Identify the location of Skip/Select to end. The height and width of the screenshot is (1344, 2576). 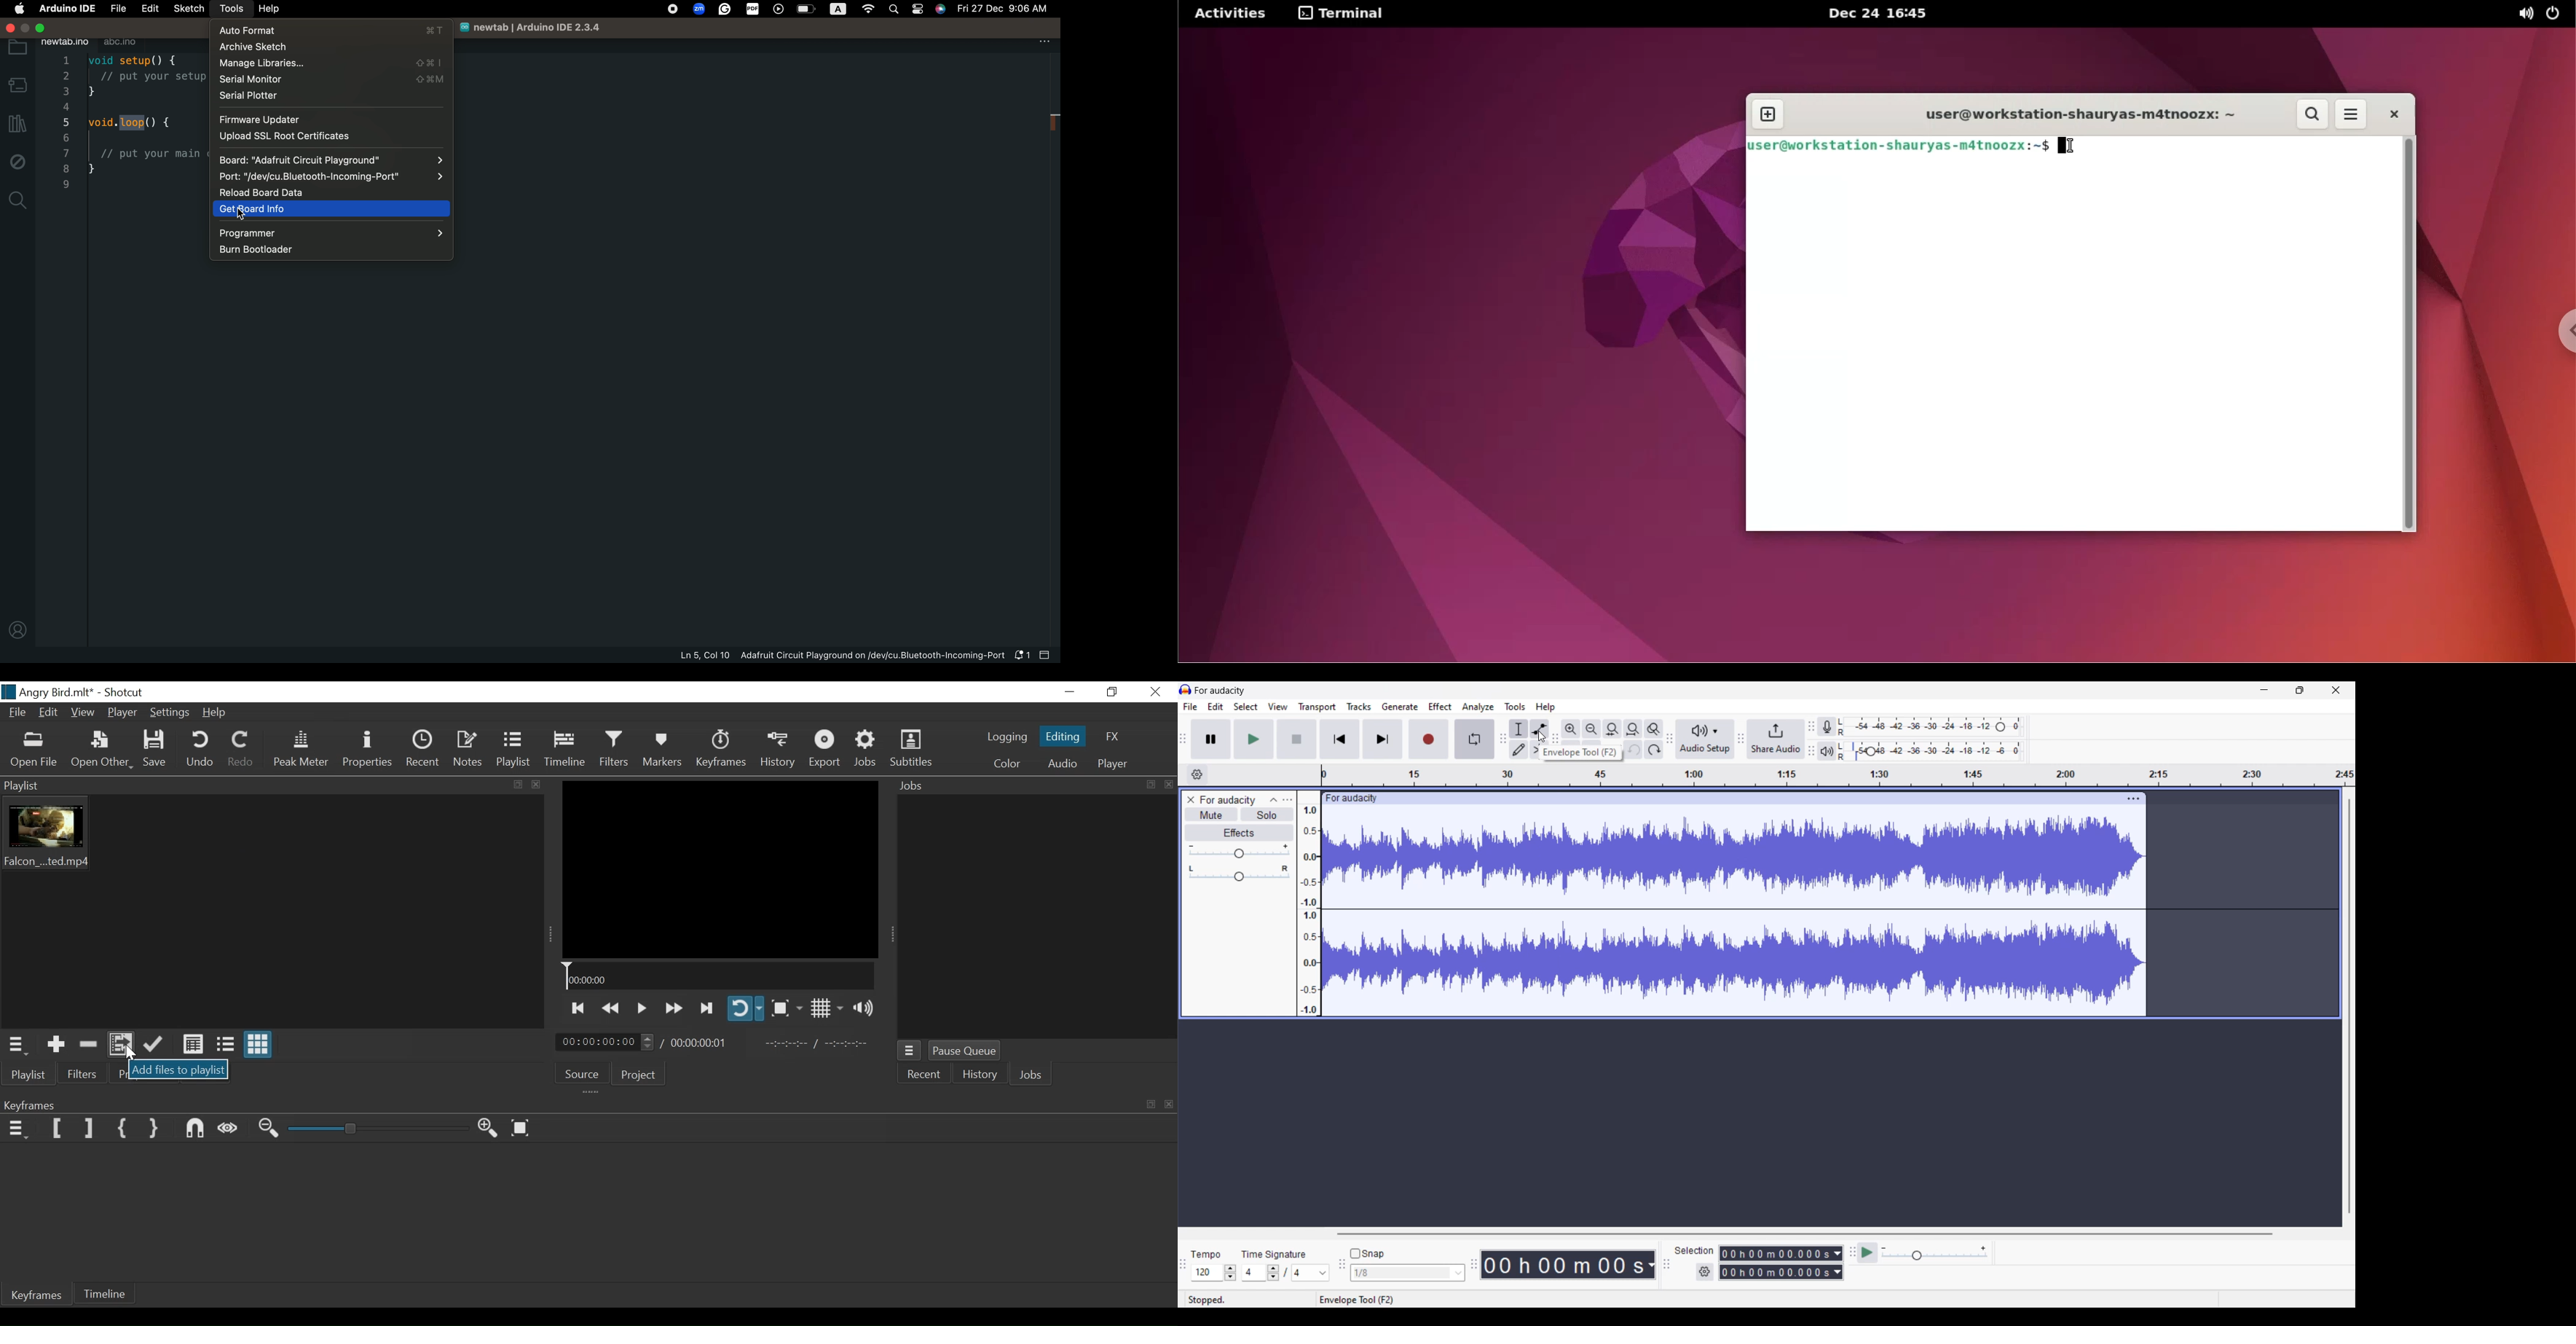
(1383, 739).